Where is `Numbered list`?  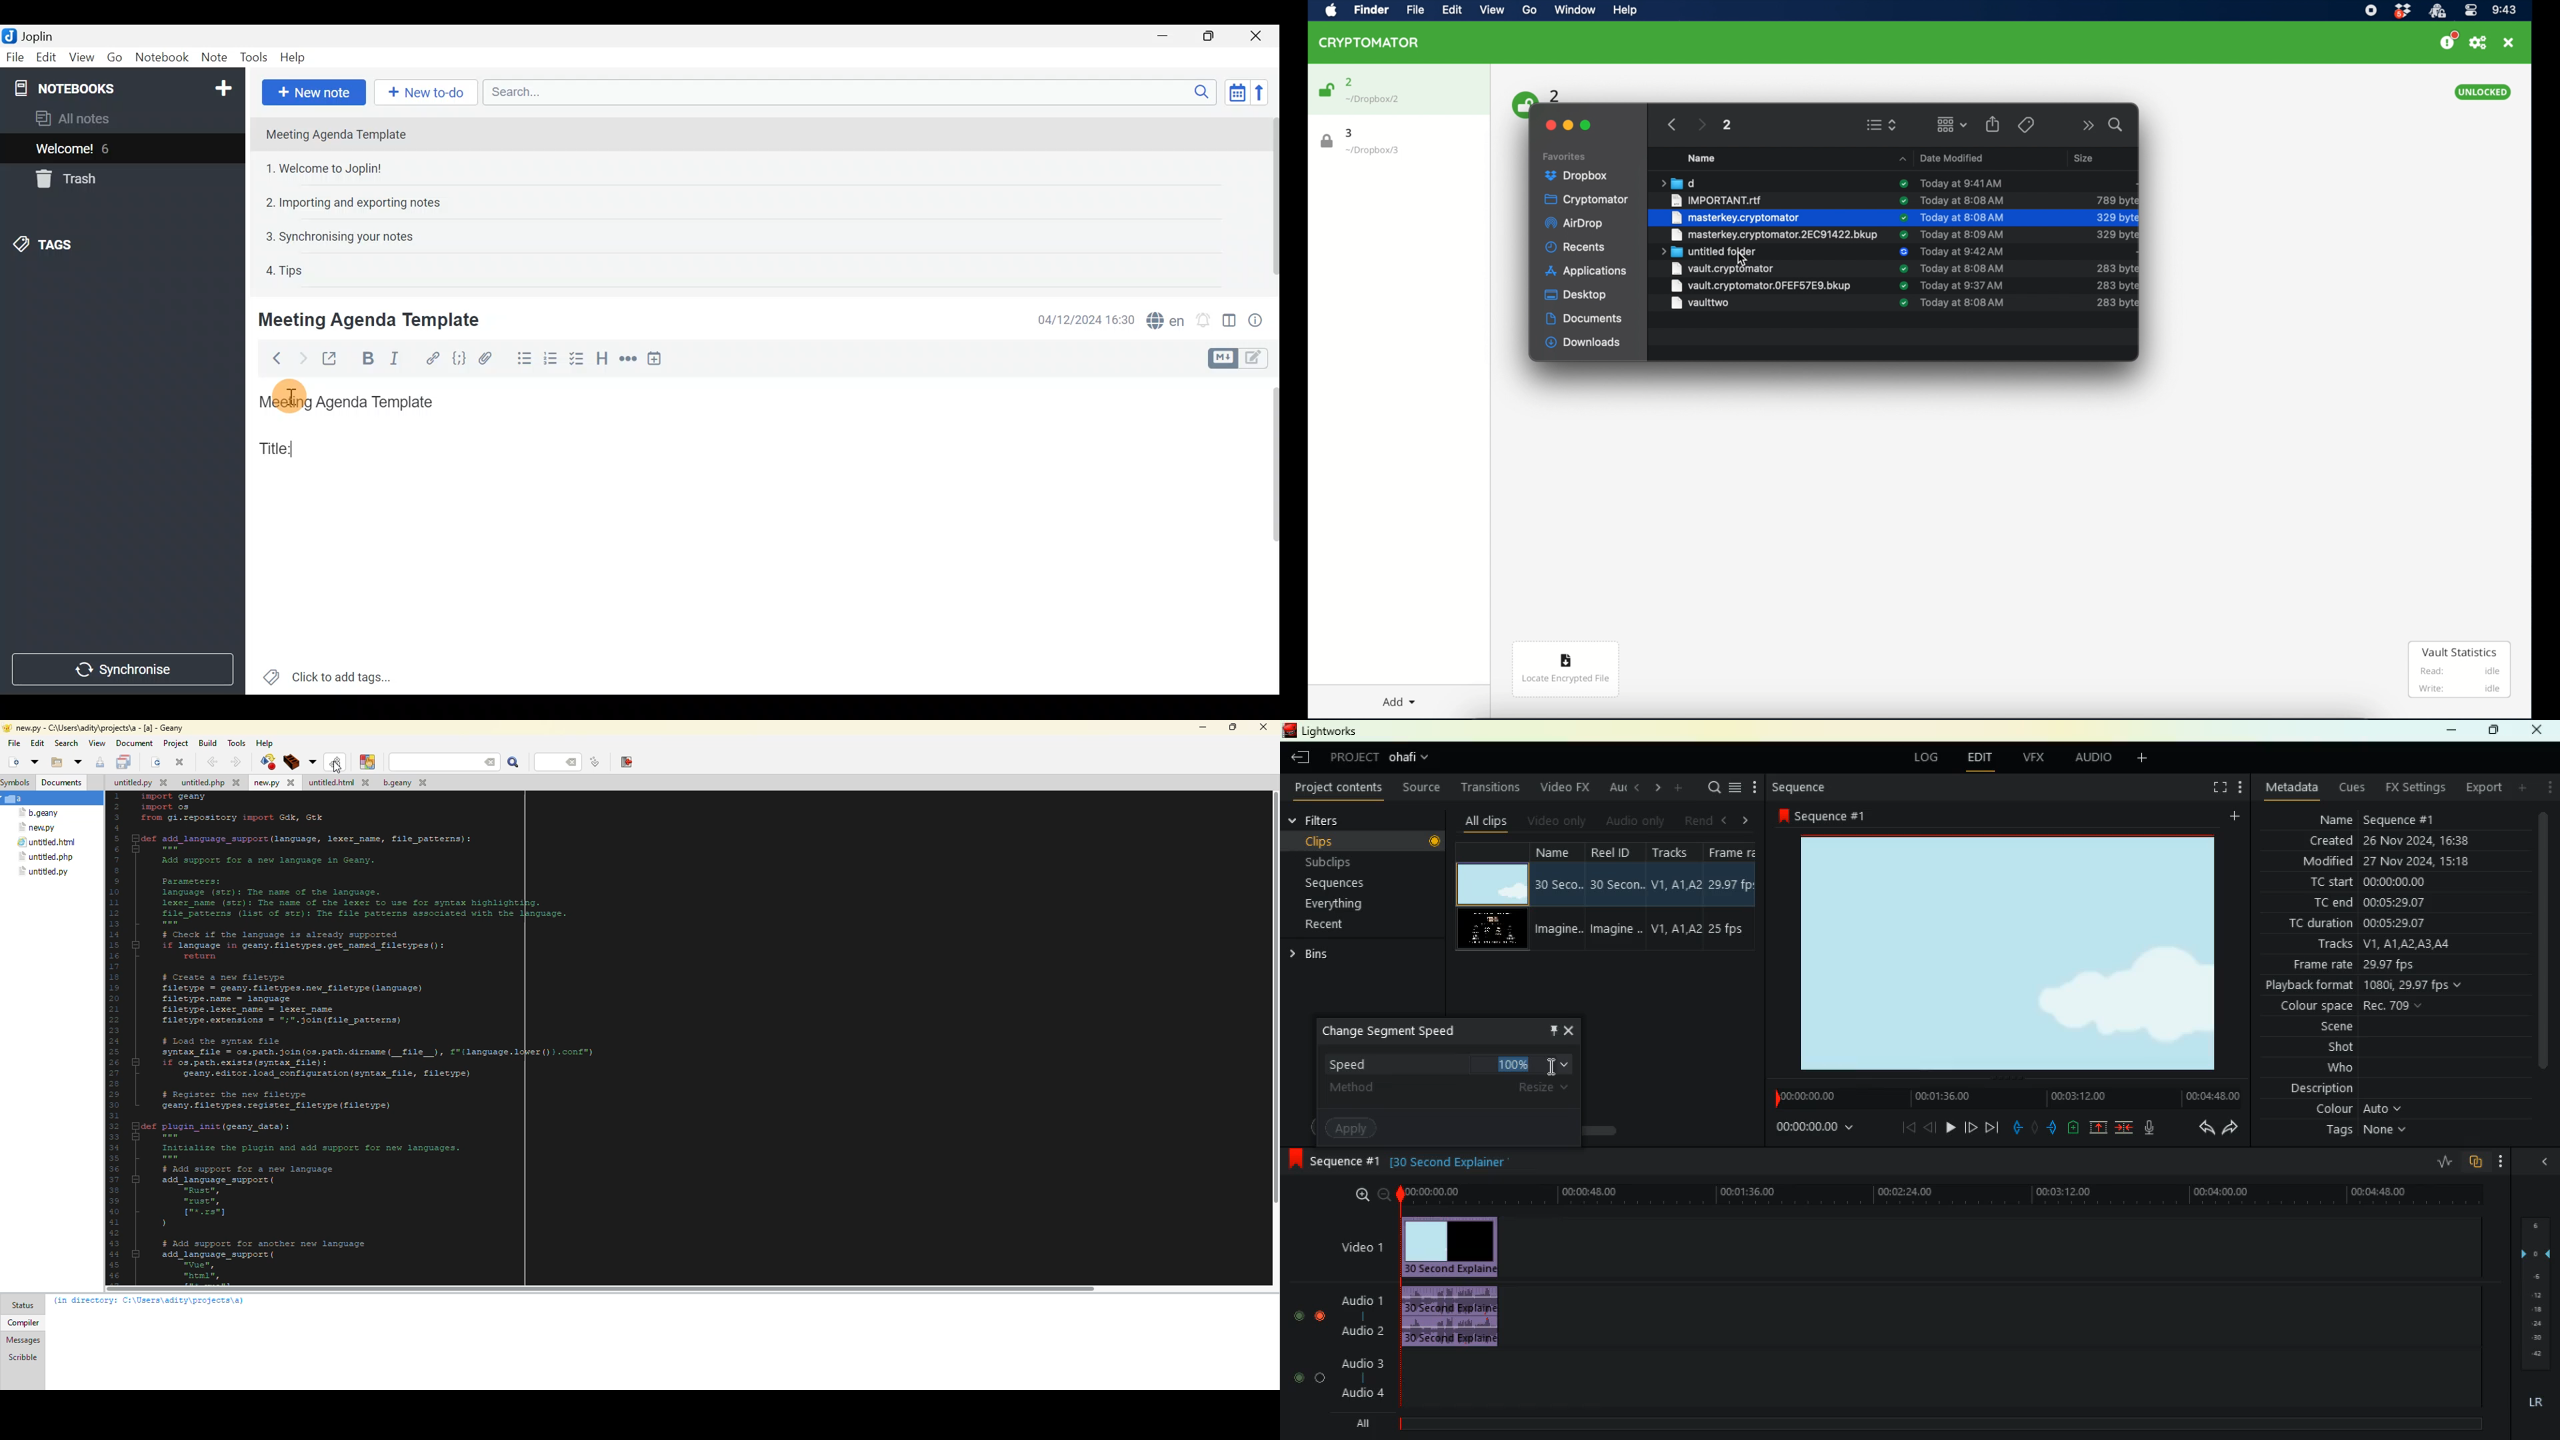 Numbered list is located at coordinates (550, 361).